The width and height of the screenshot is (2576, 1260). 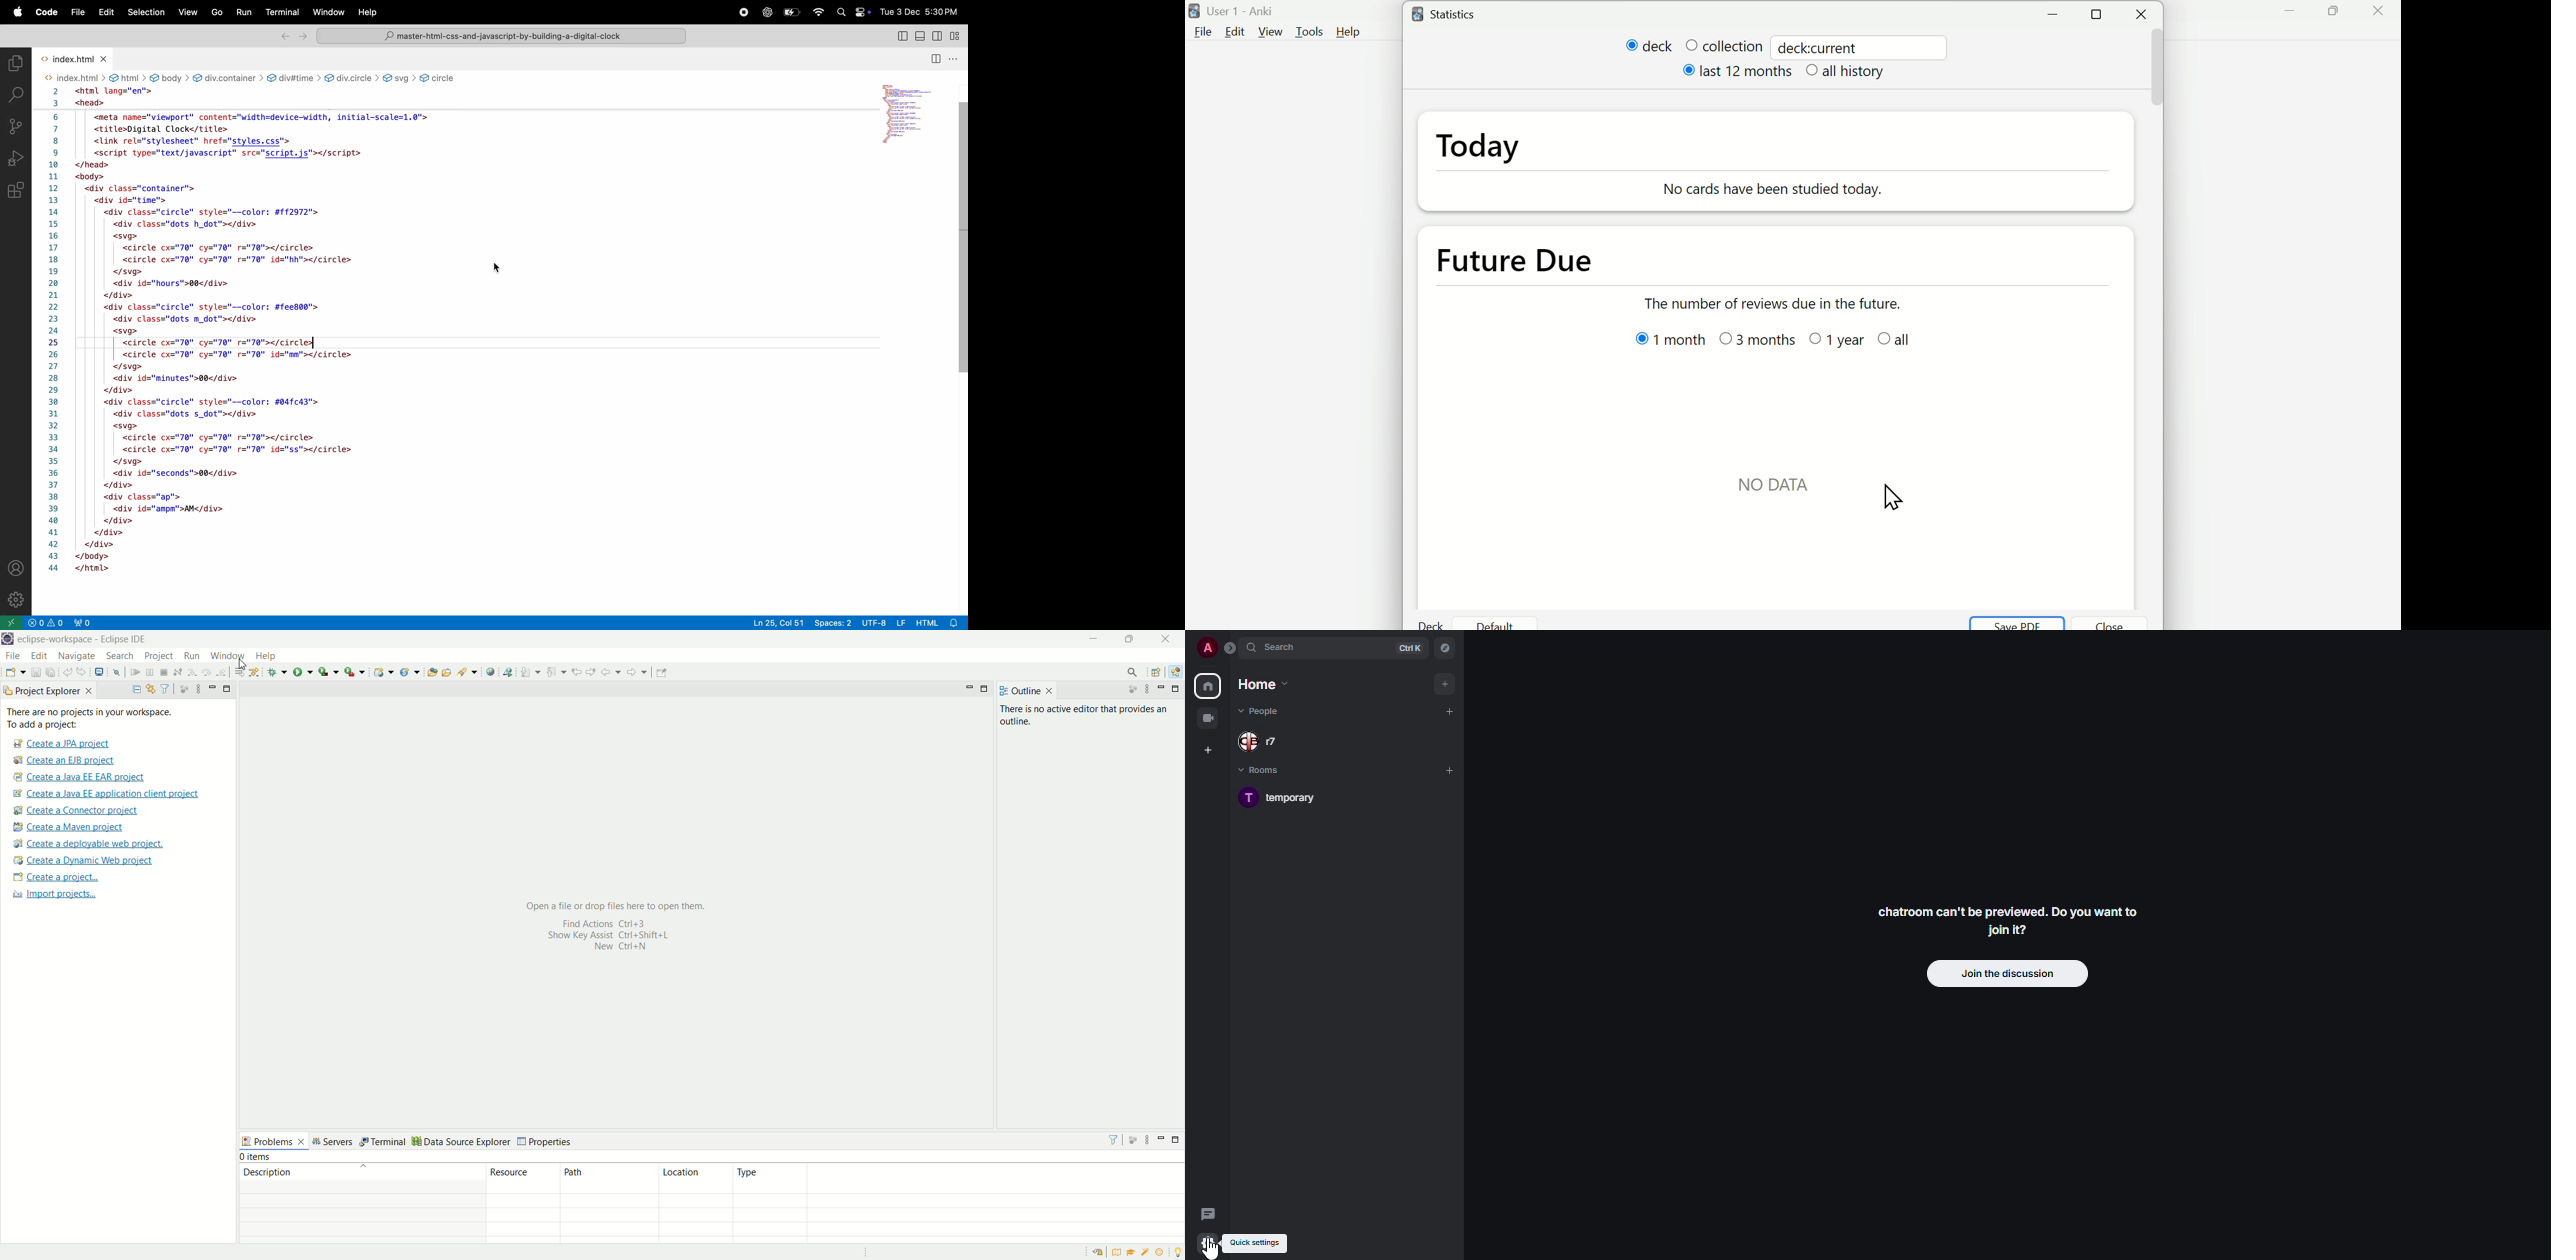 What do you see at coordinates (2380, 12) in the screenshot?
I see `Close` at bounding box center [2380, 12].